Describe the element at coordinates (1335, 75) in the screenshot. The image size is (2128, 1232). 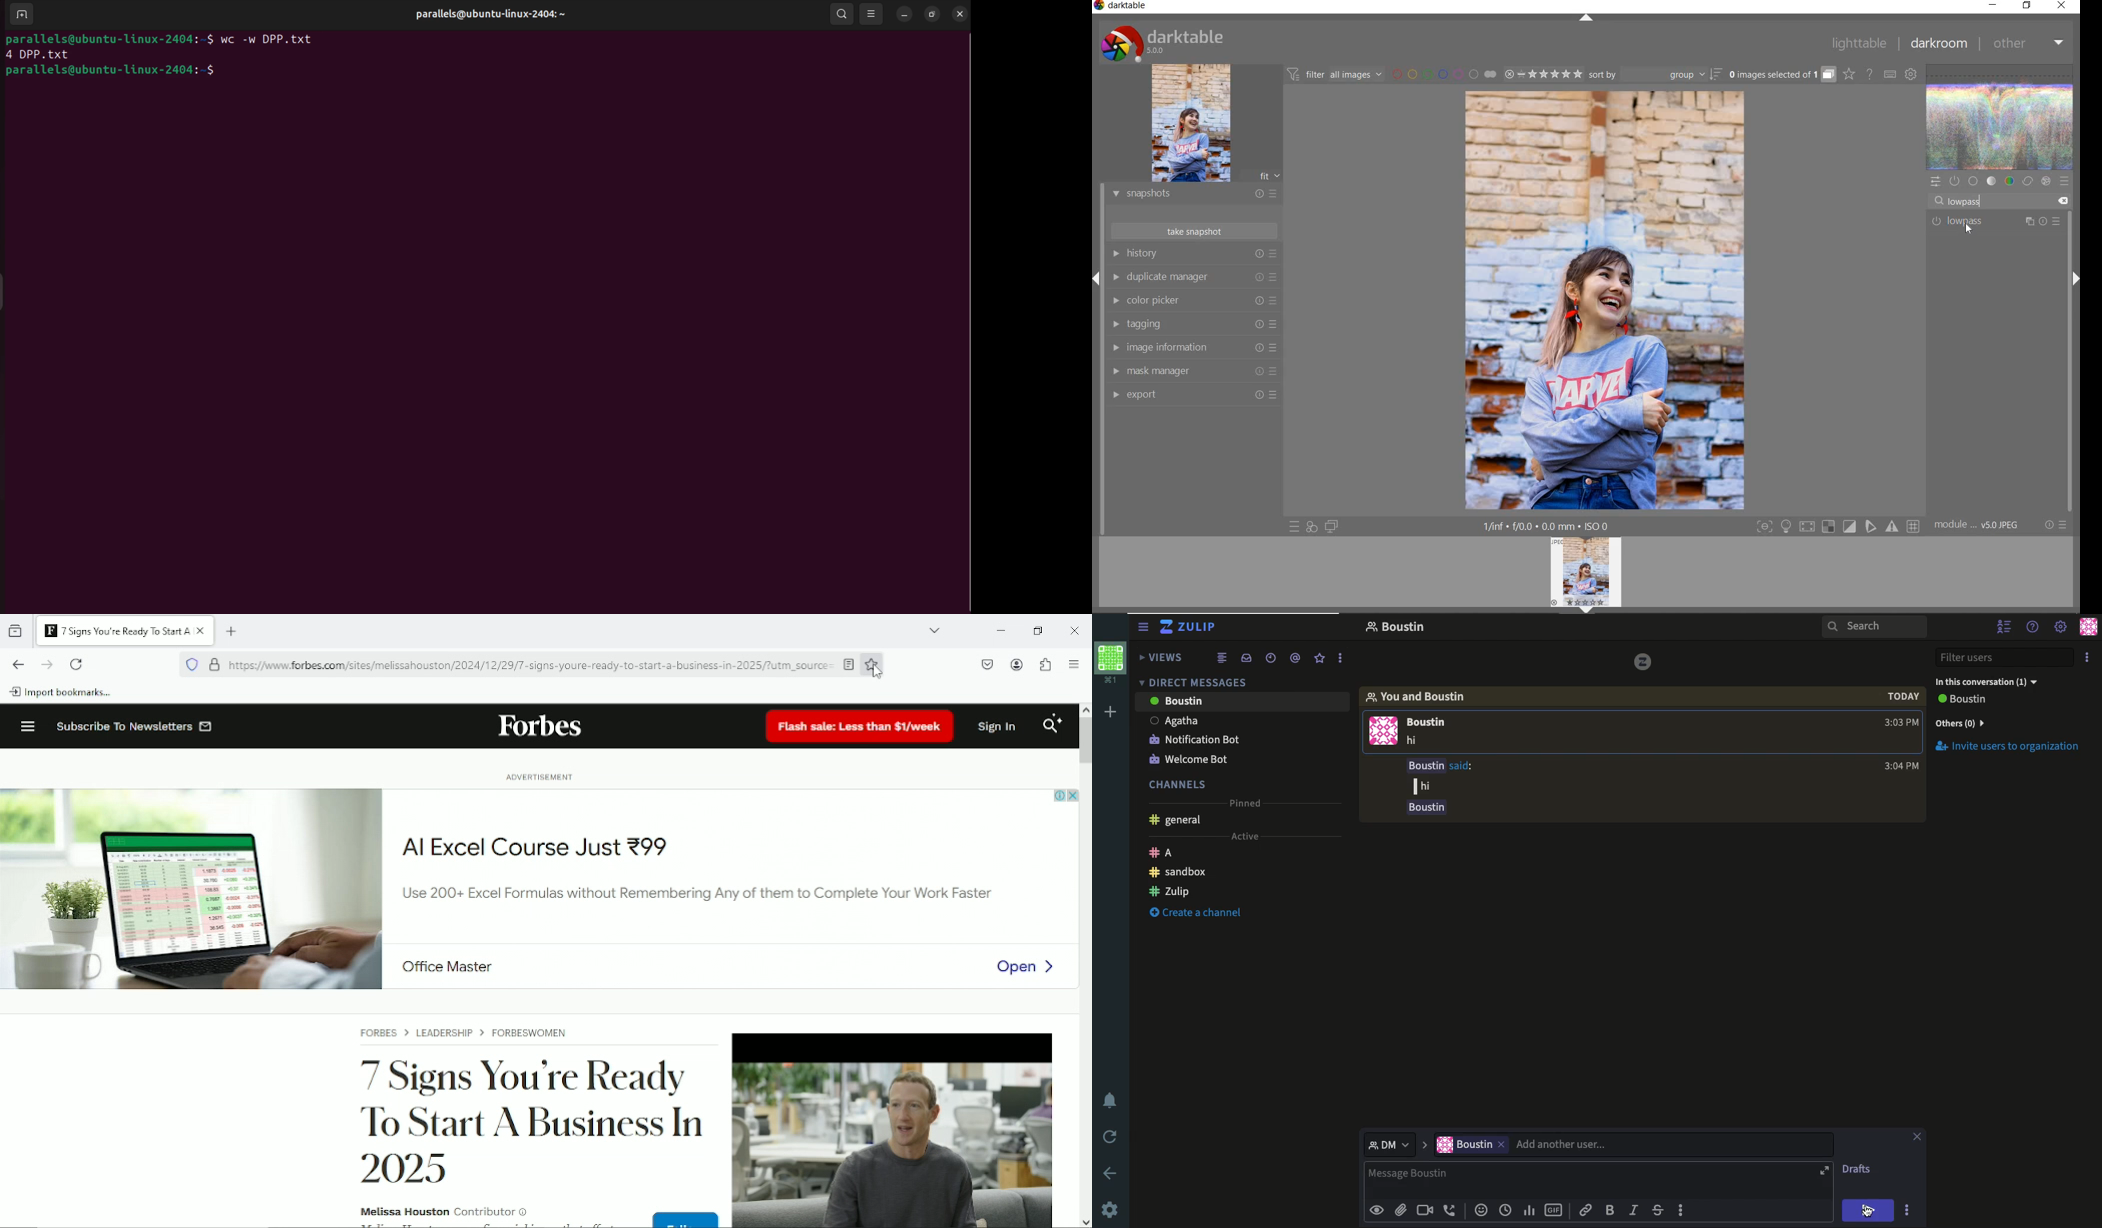
I see `filter all images by module order` at that location.